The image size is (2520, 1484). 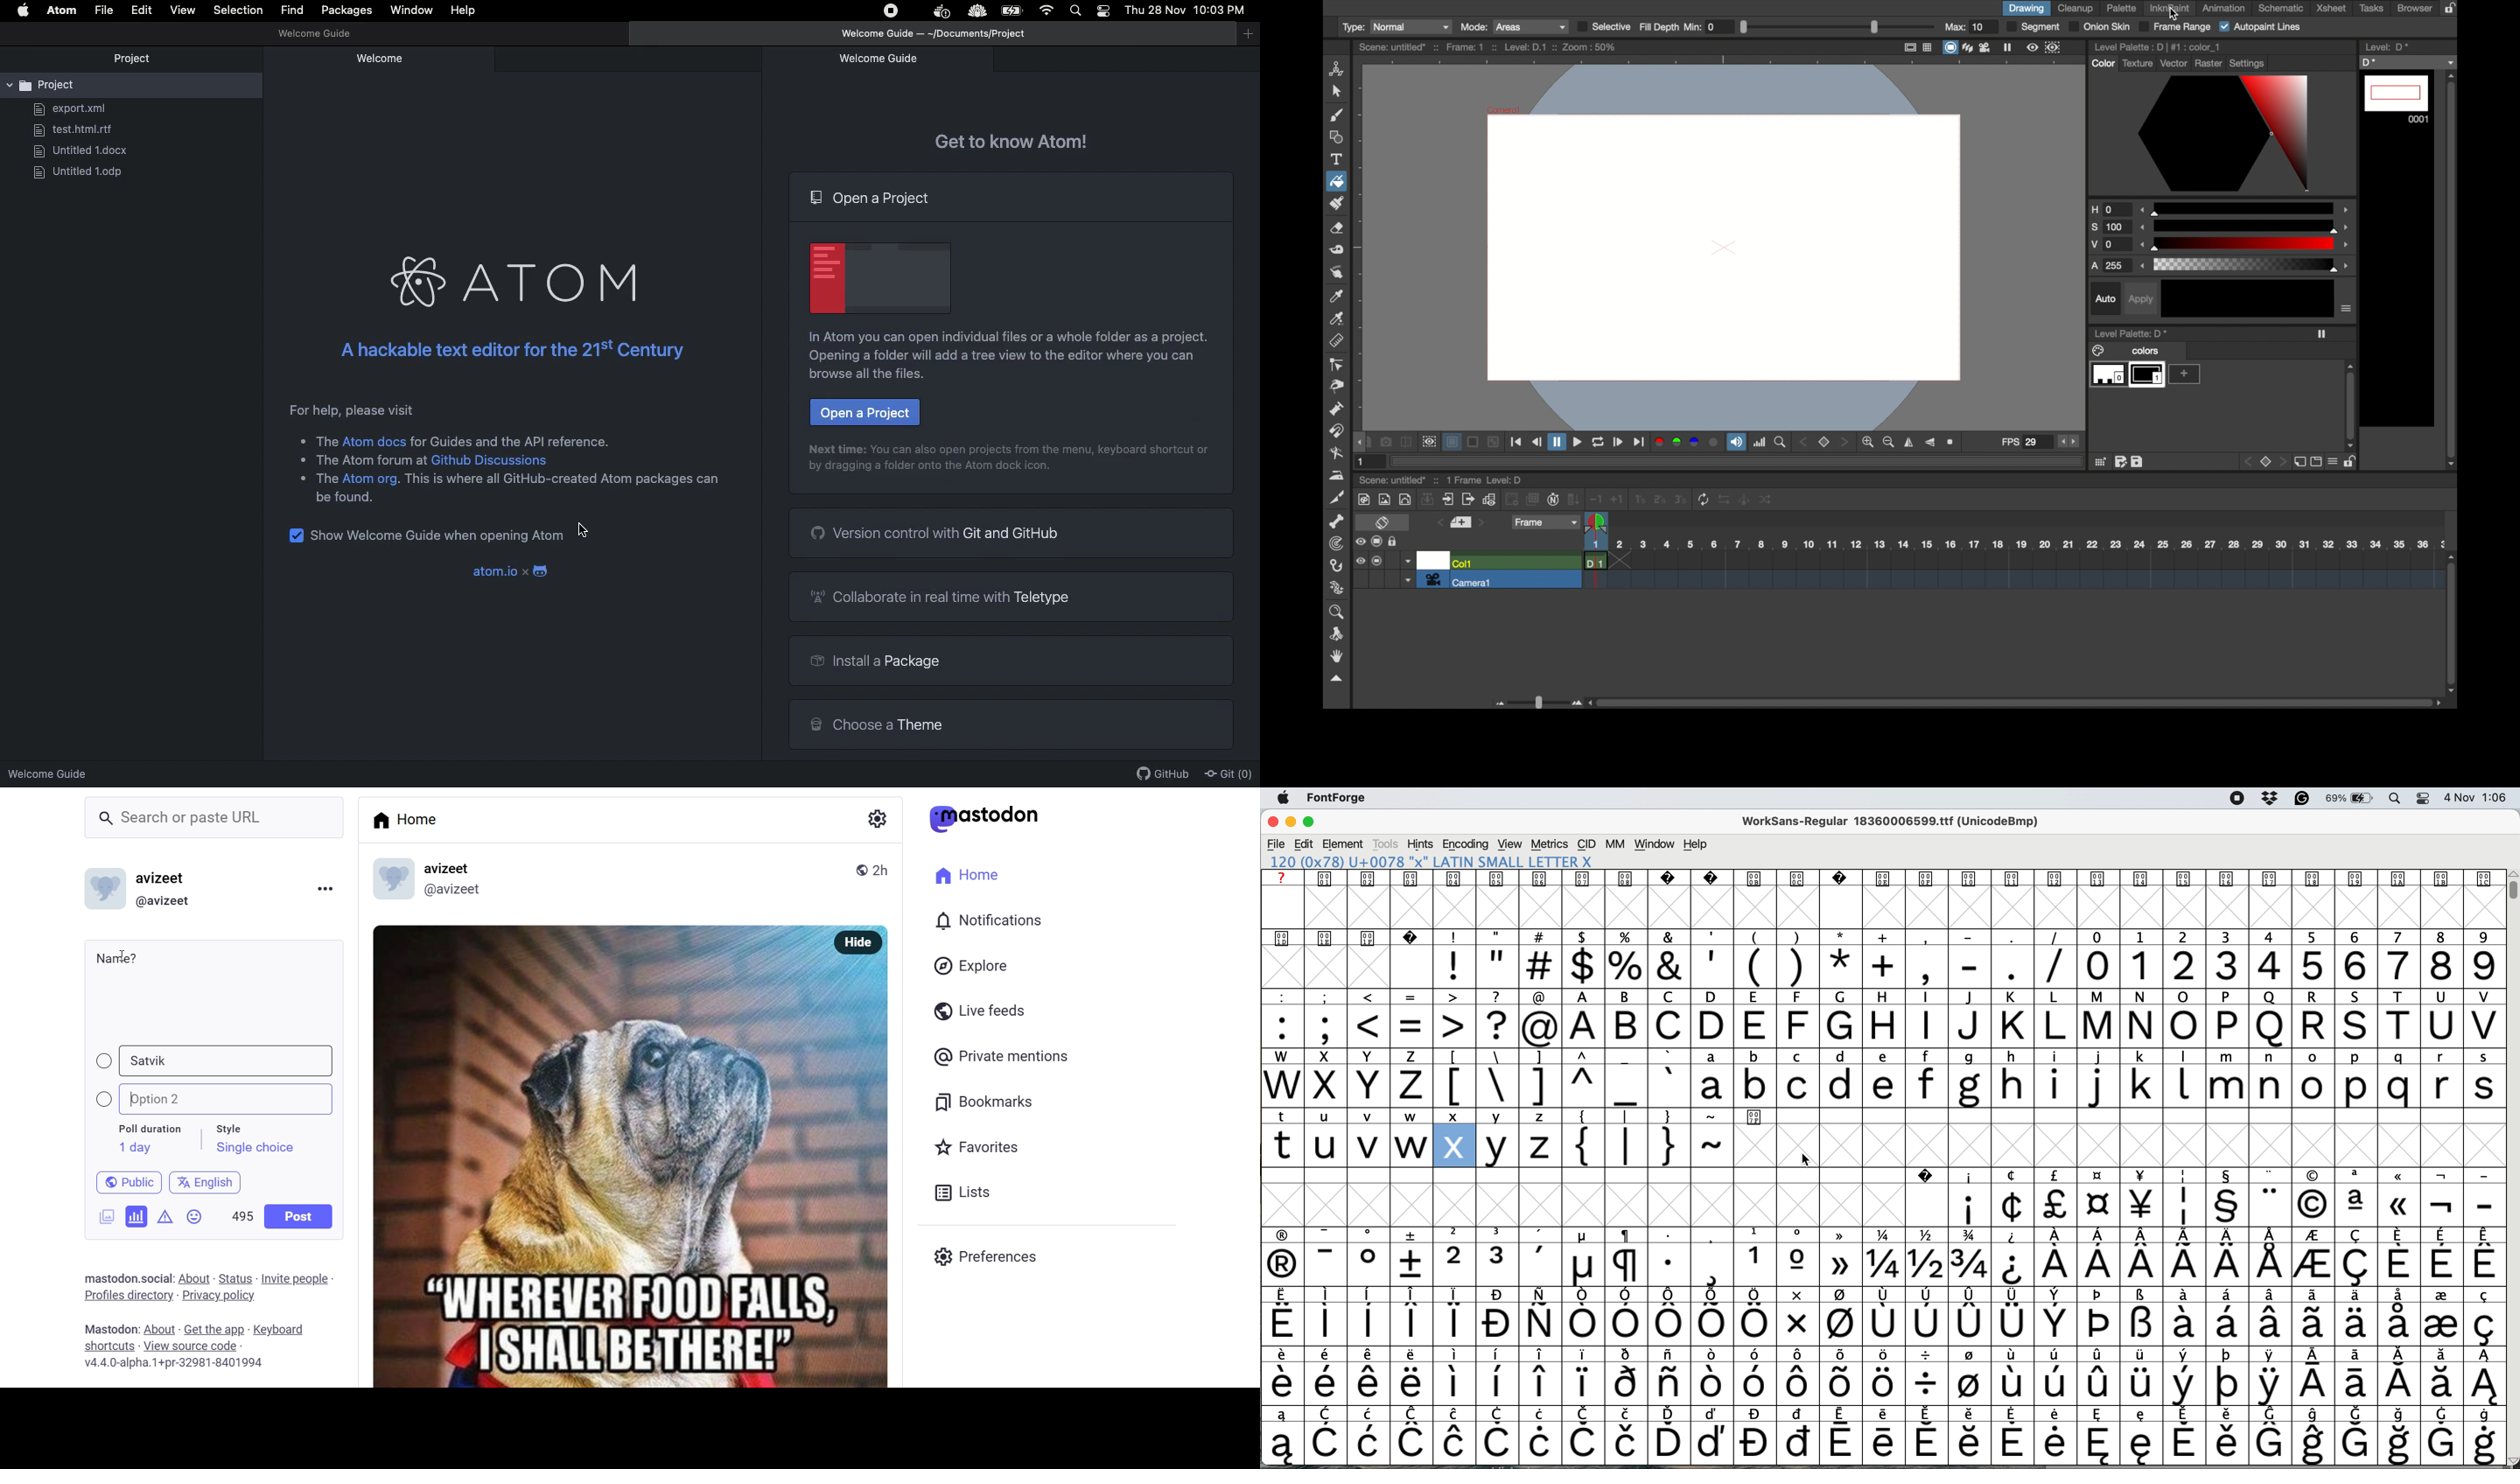 What do you see at coordinates (1383, 522) in the screenshot?
I see `toggle xsheet` at bounding box center [1383, 522].